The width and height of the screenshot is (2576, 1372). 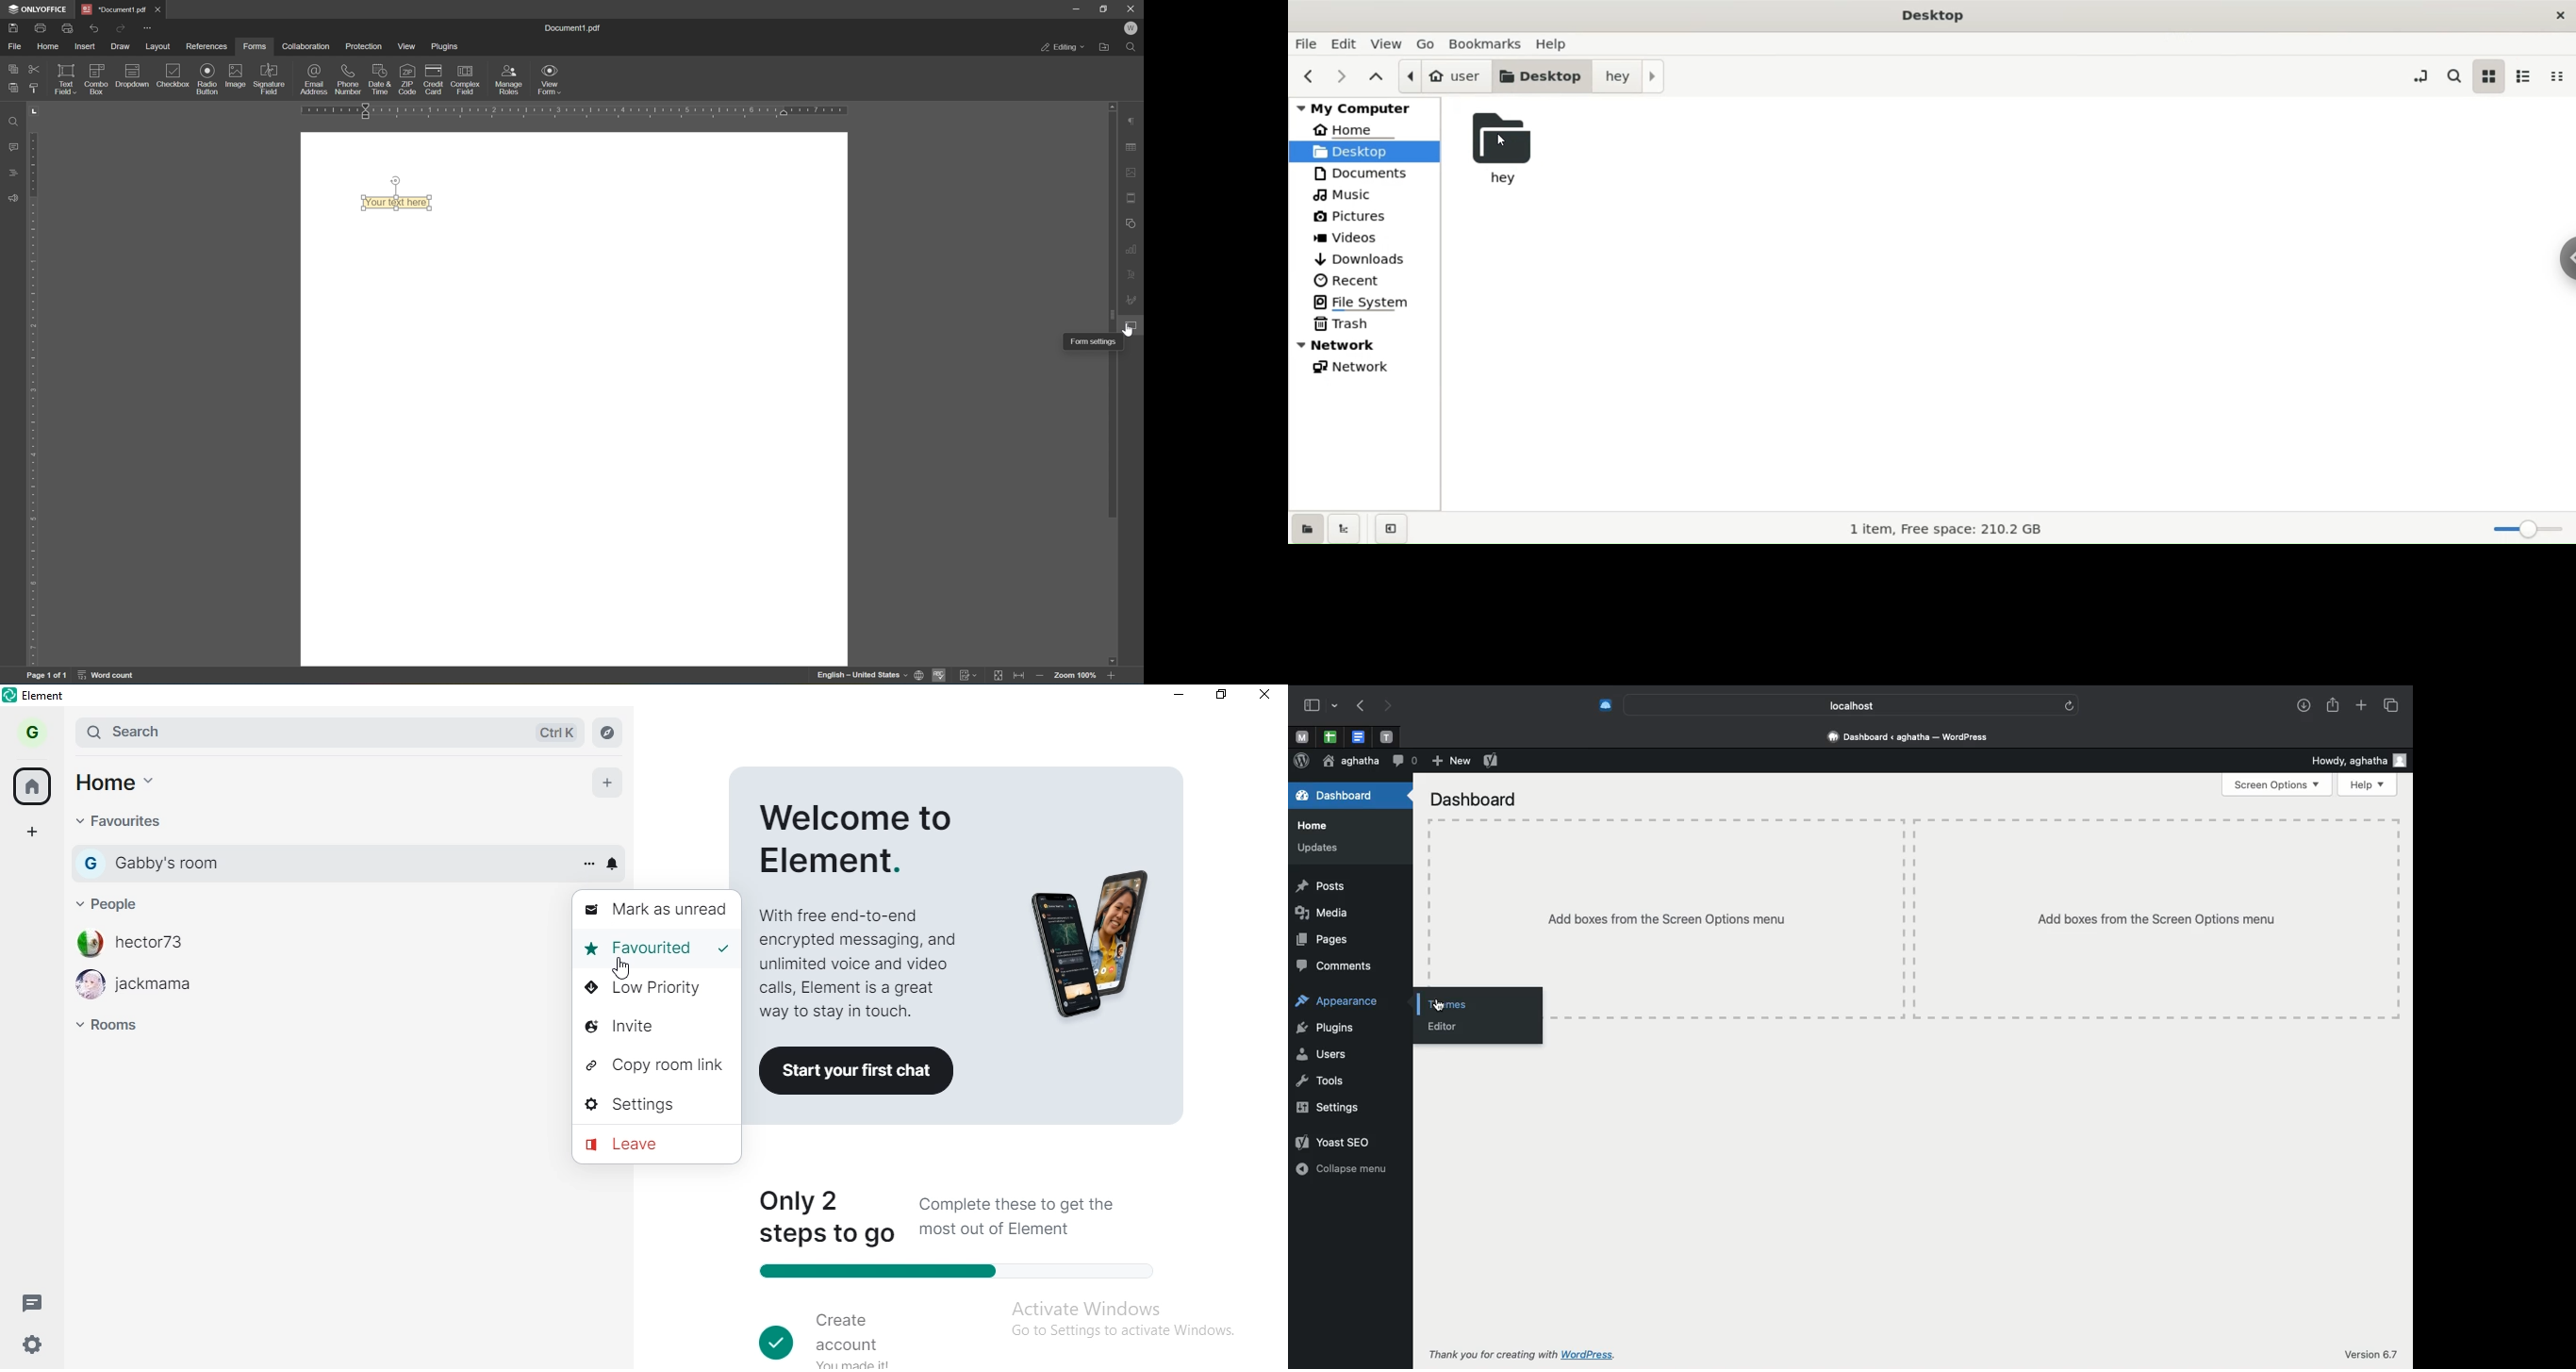 What do you see at coordinates (207, 78) in the screenshot?
I see `radio button` at bounding box center [207, 78].